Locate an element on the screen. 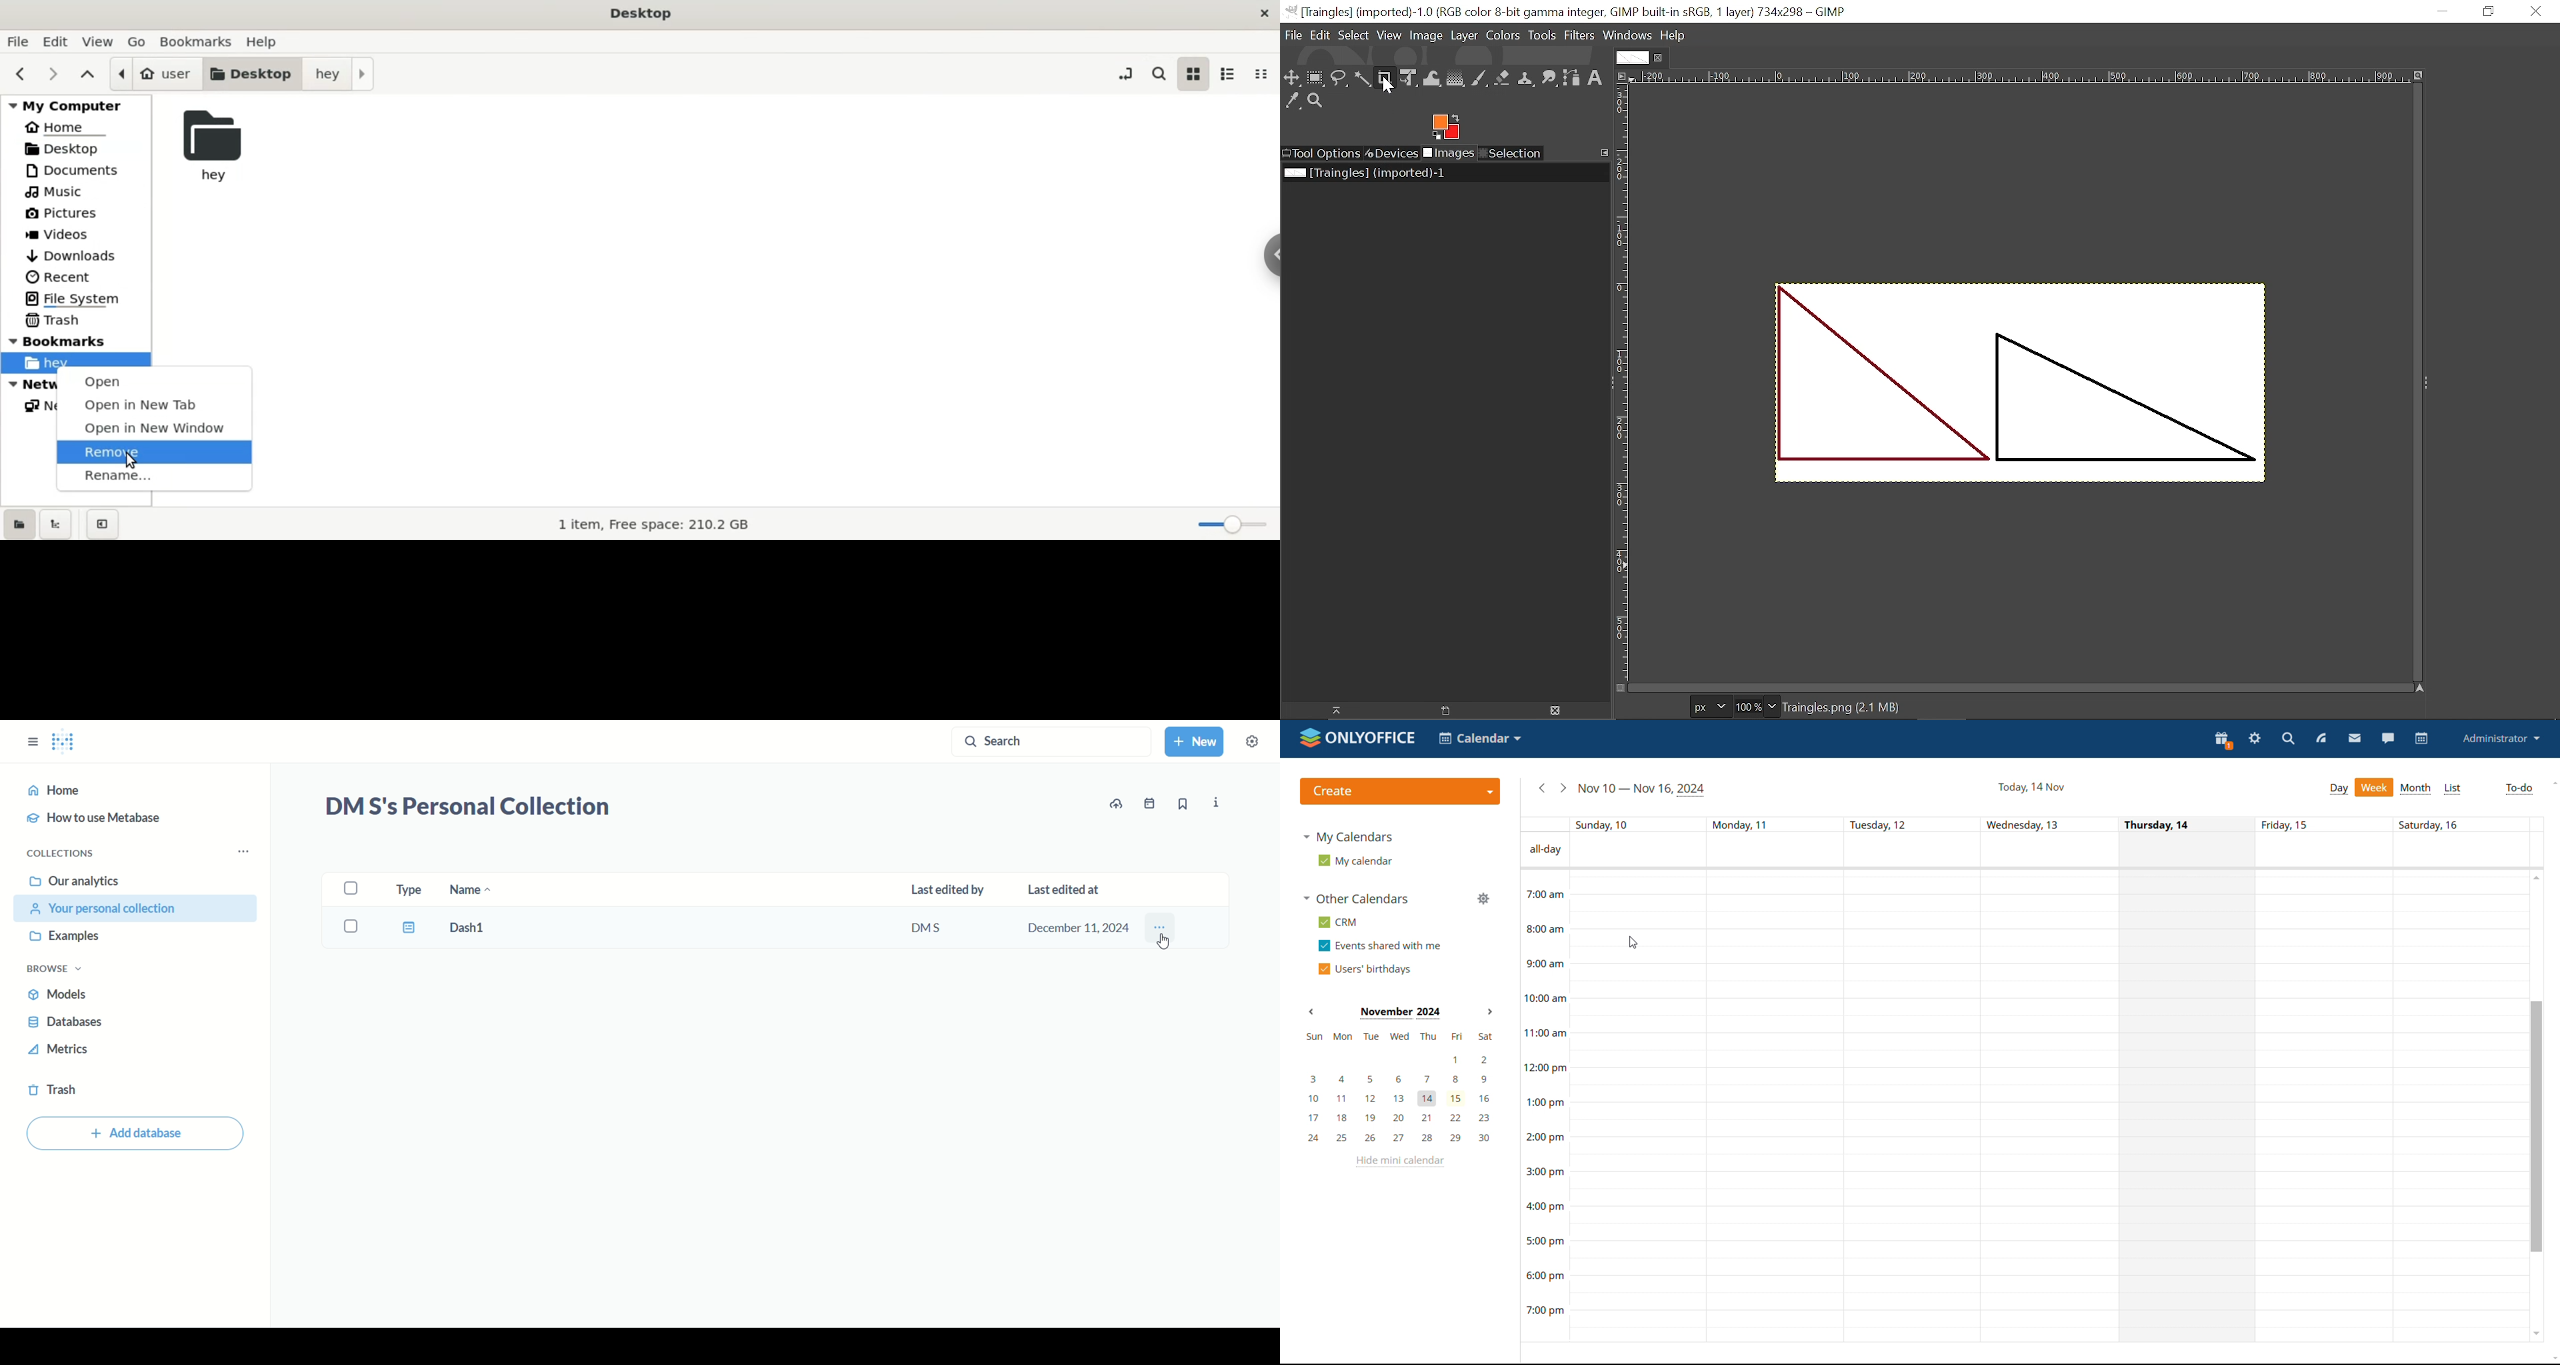 This screenshot has width=2576, height=1372. File is located at coordinates (1295, 35).